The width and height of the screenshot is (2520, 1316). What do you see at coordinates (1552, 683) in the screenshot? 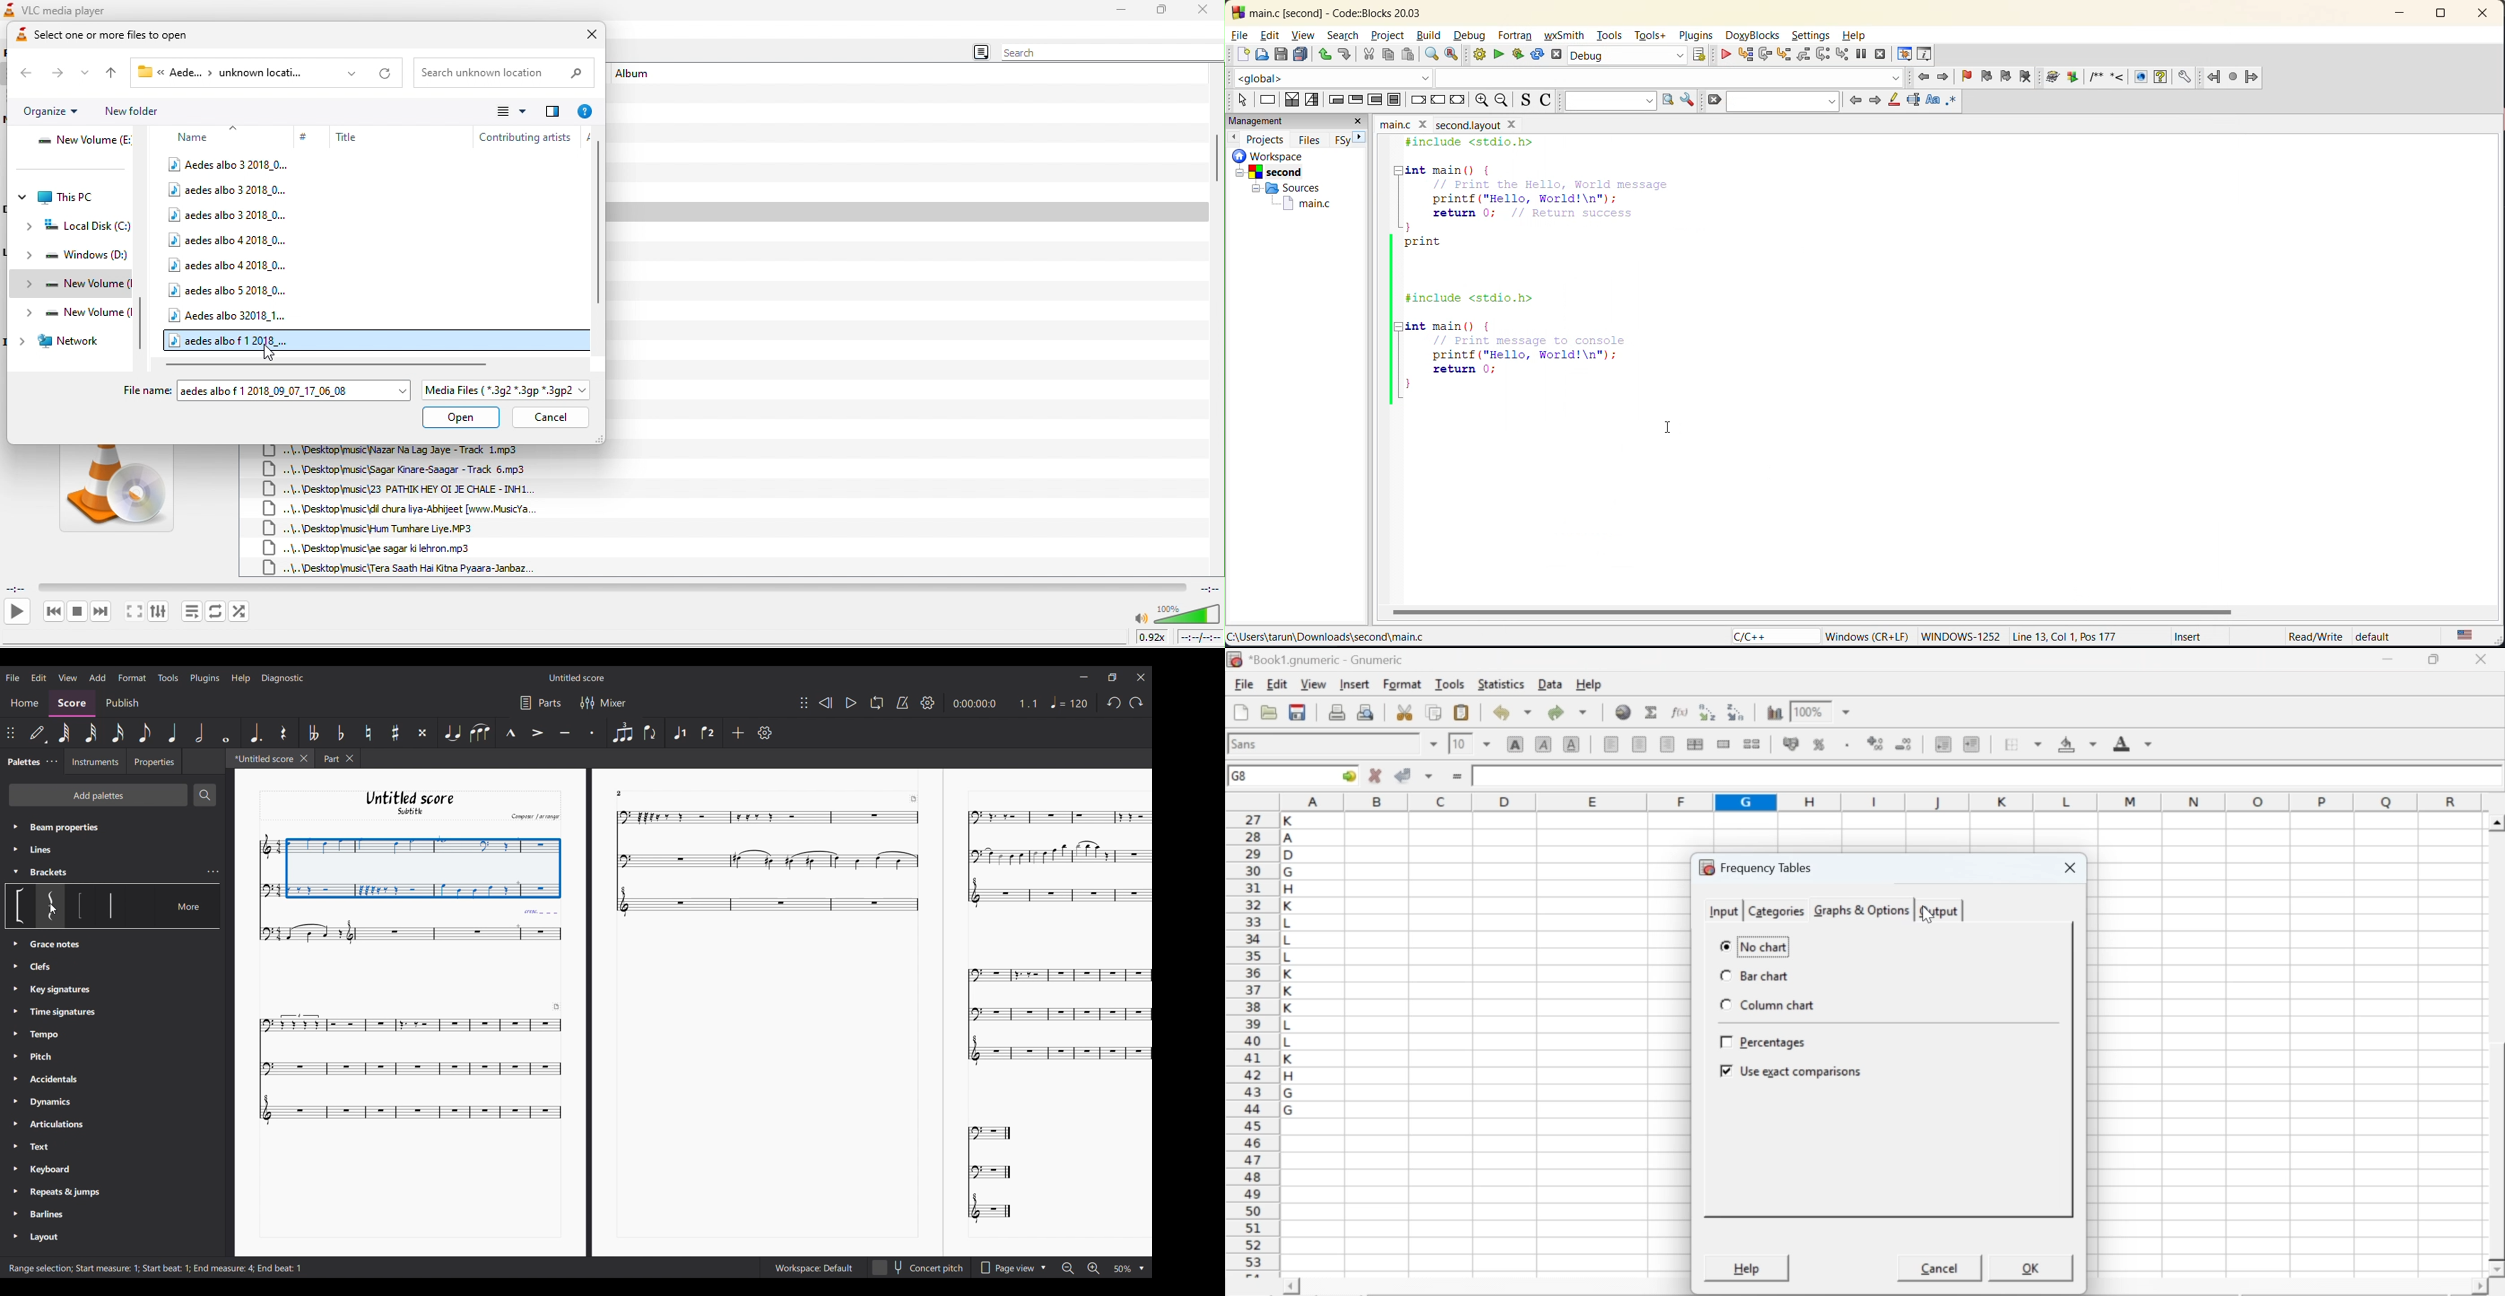
I see `data` at bounding box center [1552, 683].